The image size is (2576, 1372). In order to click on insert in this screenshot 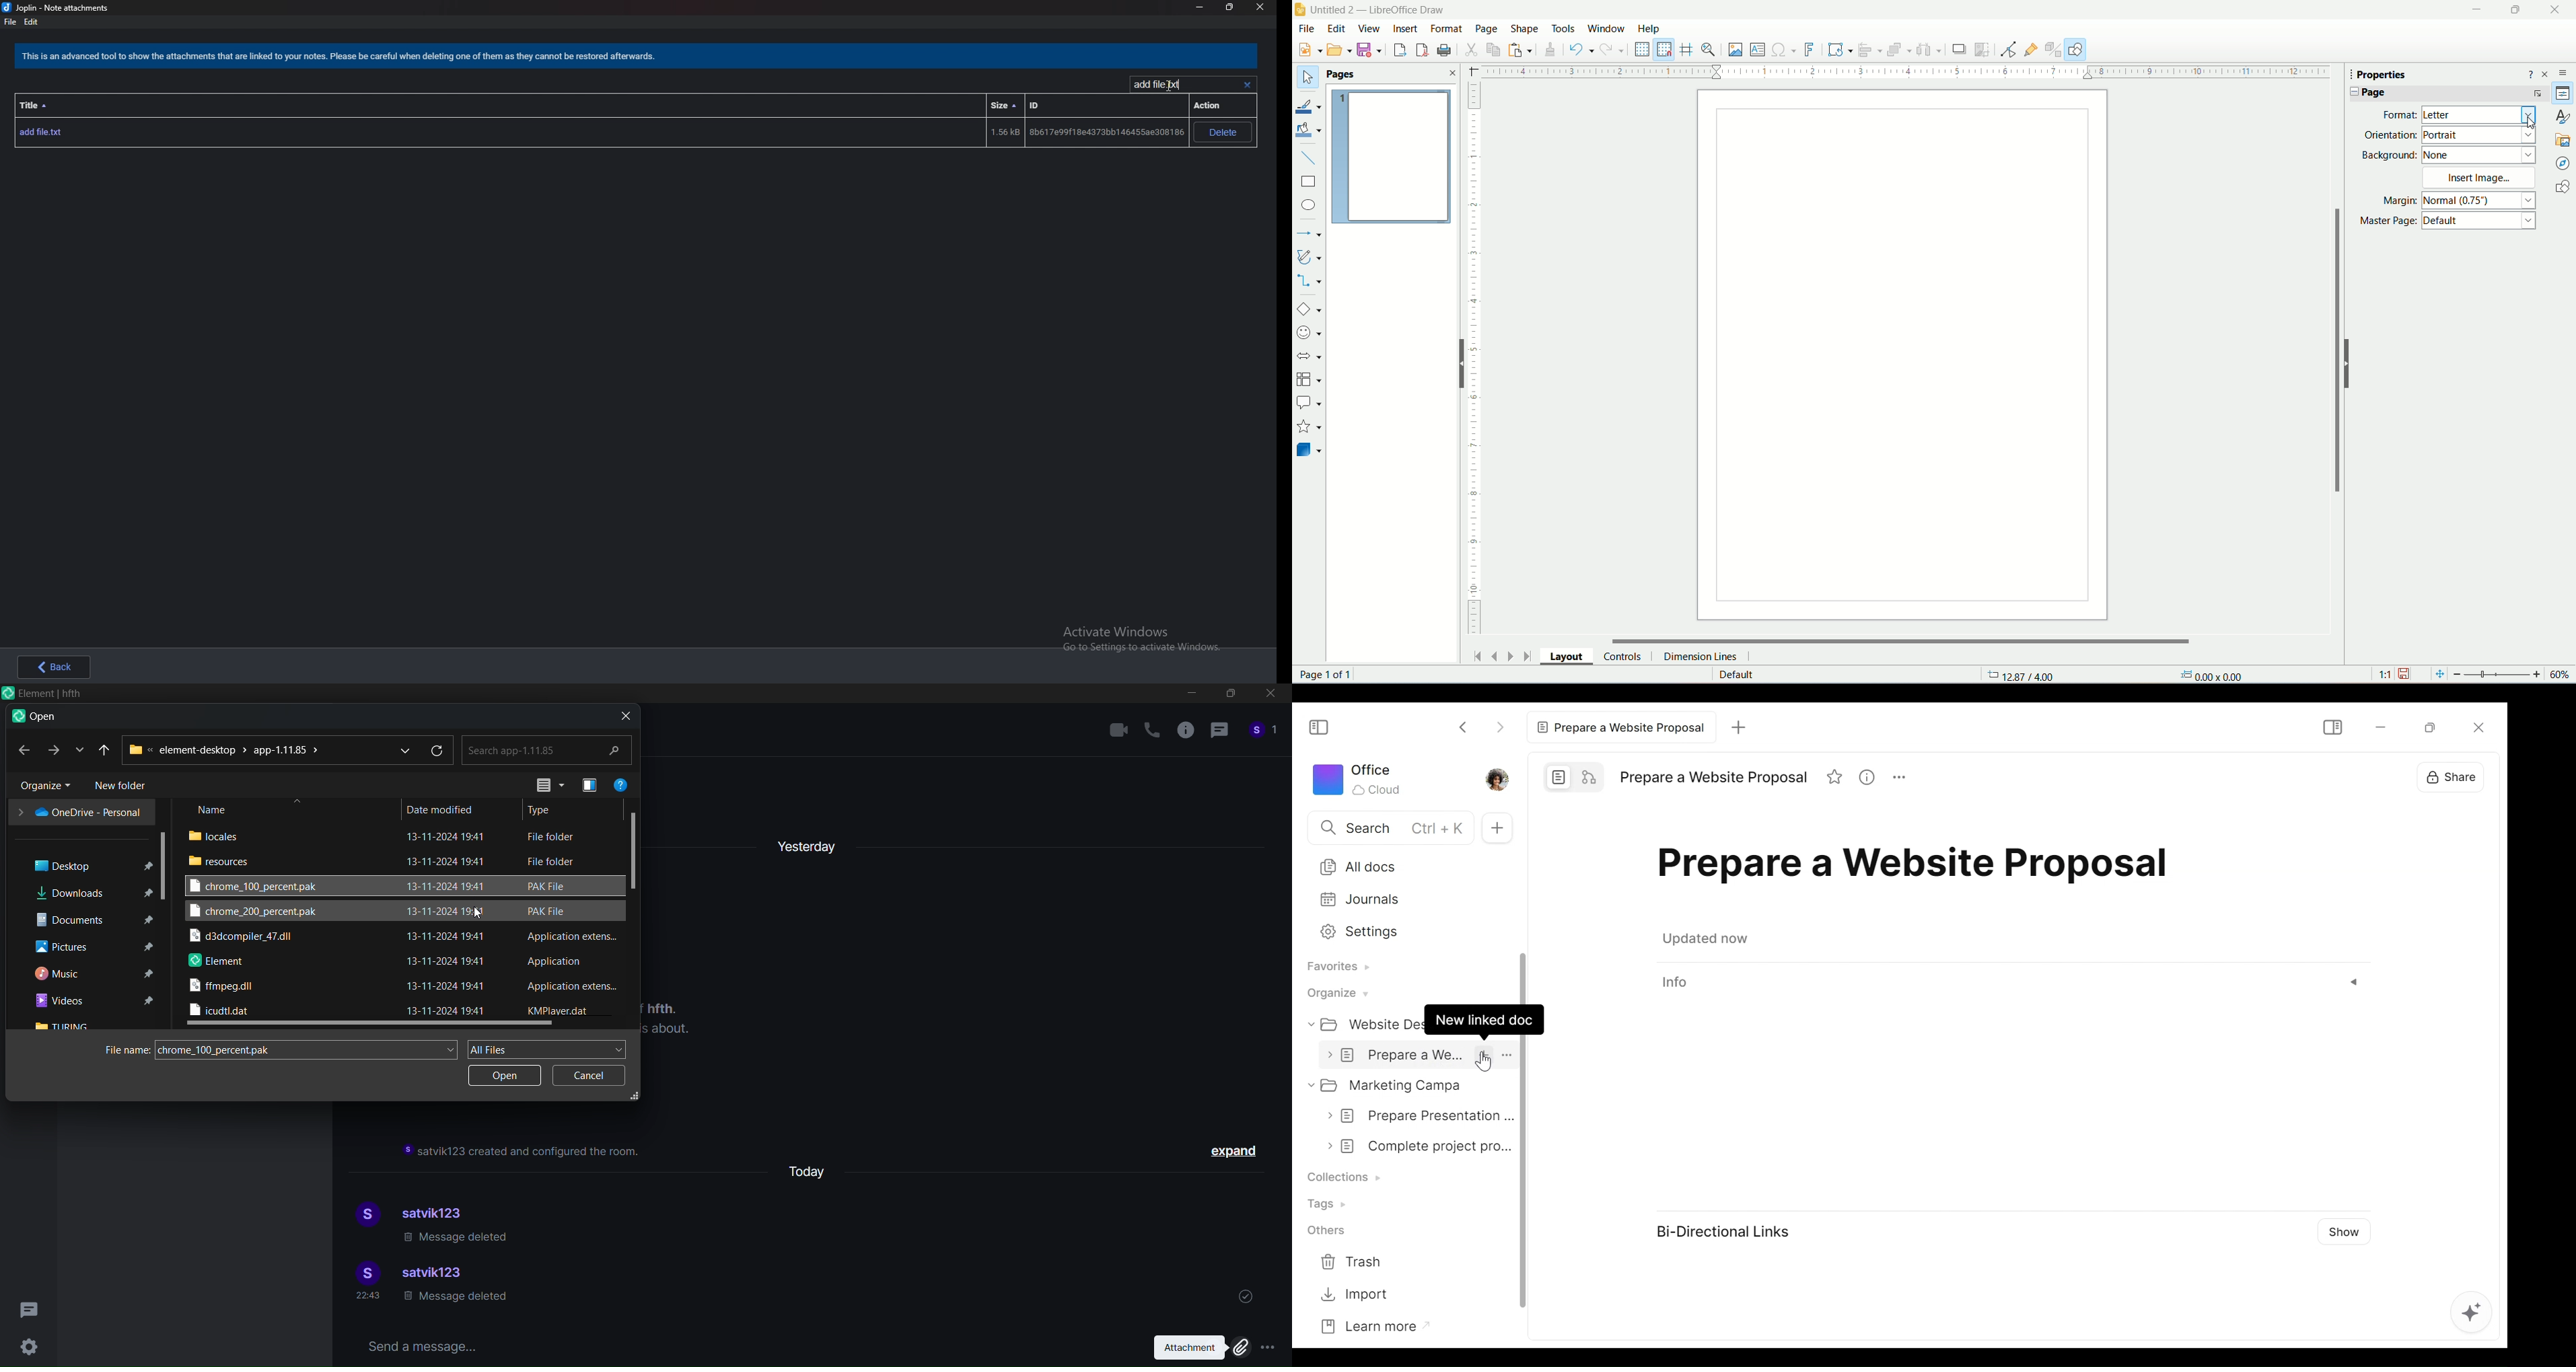, I will do `click(1407, 27)`.